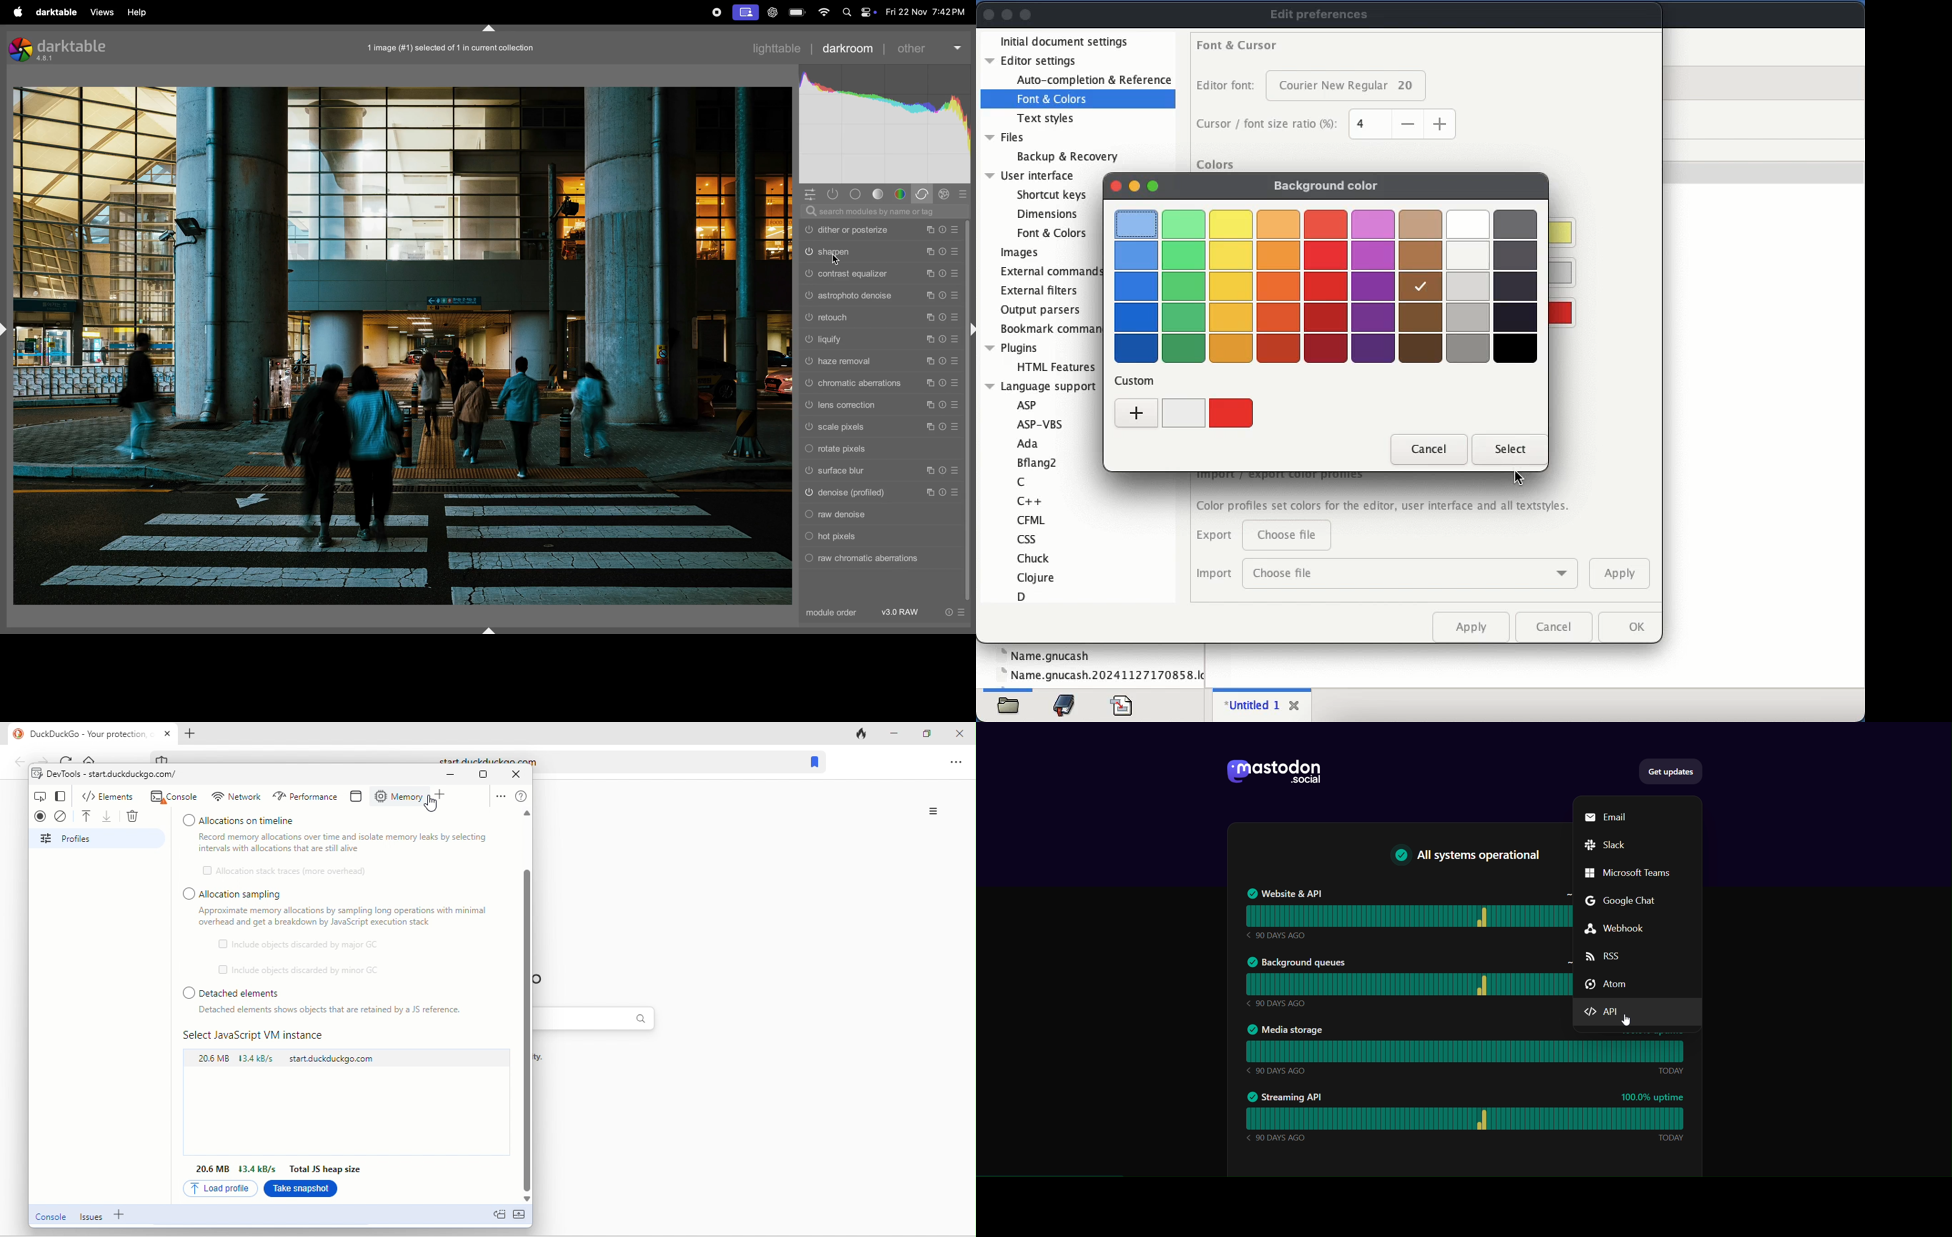  What do you see at coordinates (880, 472) in the screenshot?
I see `surface blur` at bounding box center [880, 472].